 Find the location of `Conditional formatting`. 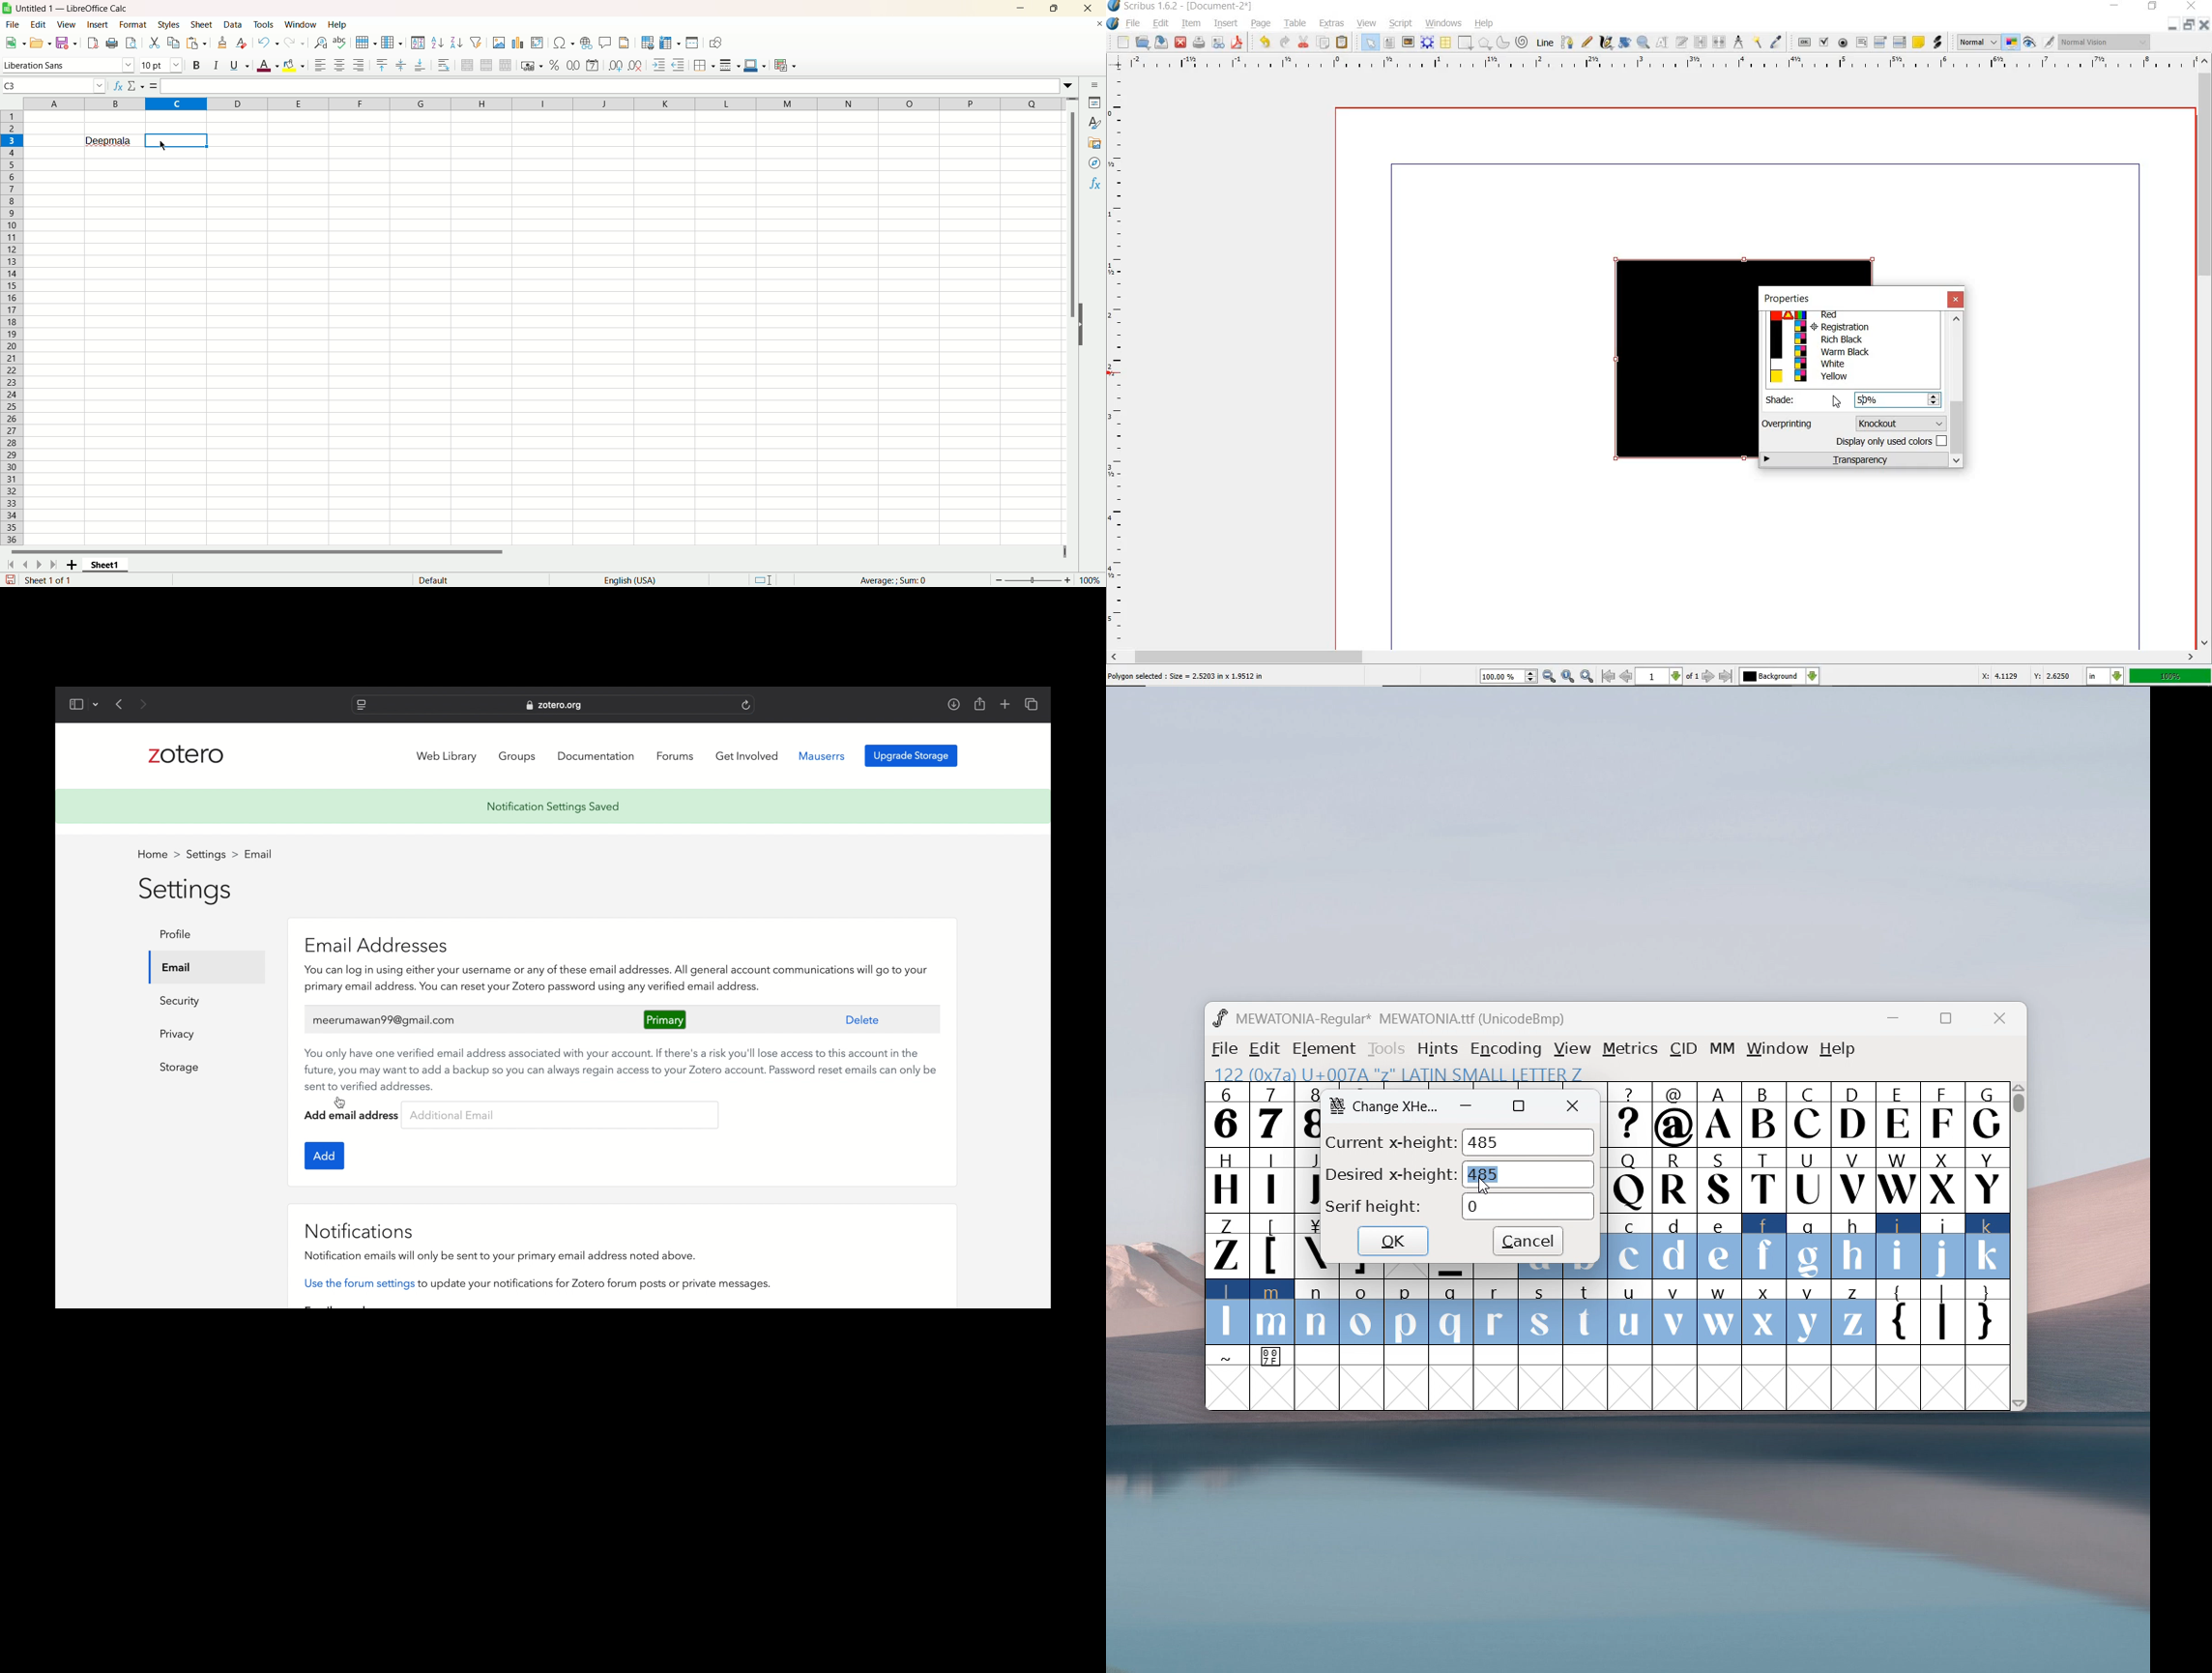

Conditional formatting is located at coordinates (786, 66).